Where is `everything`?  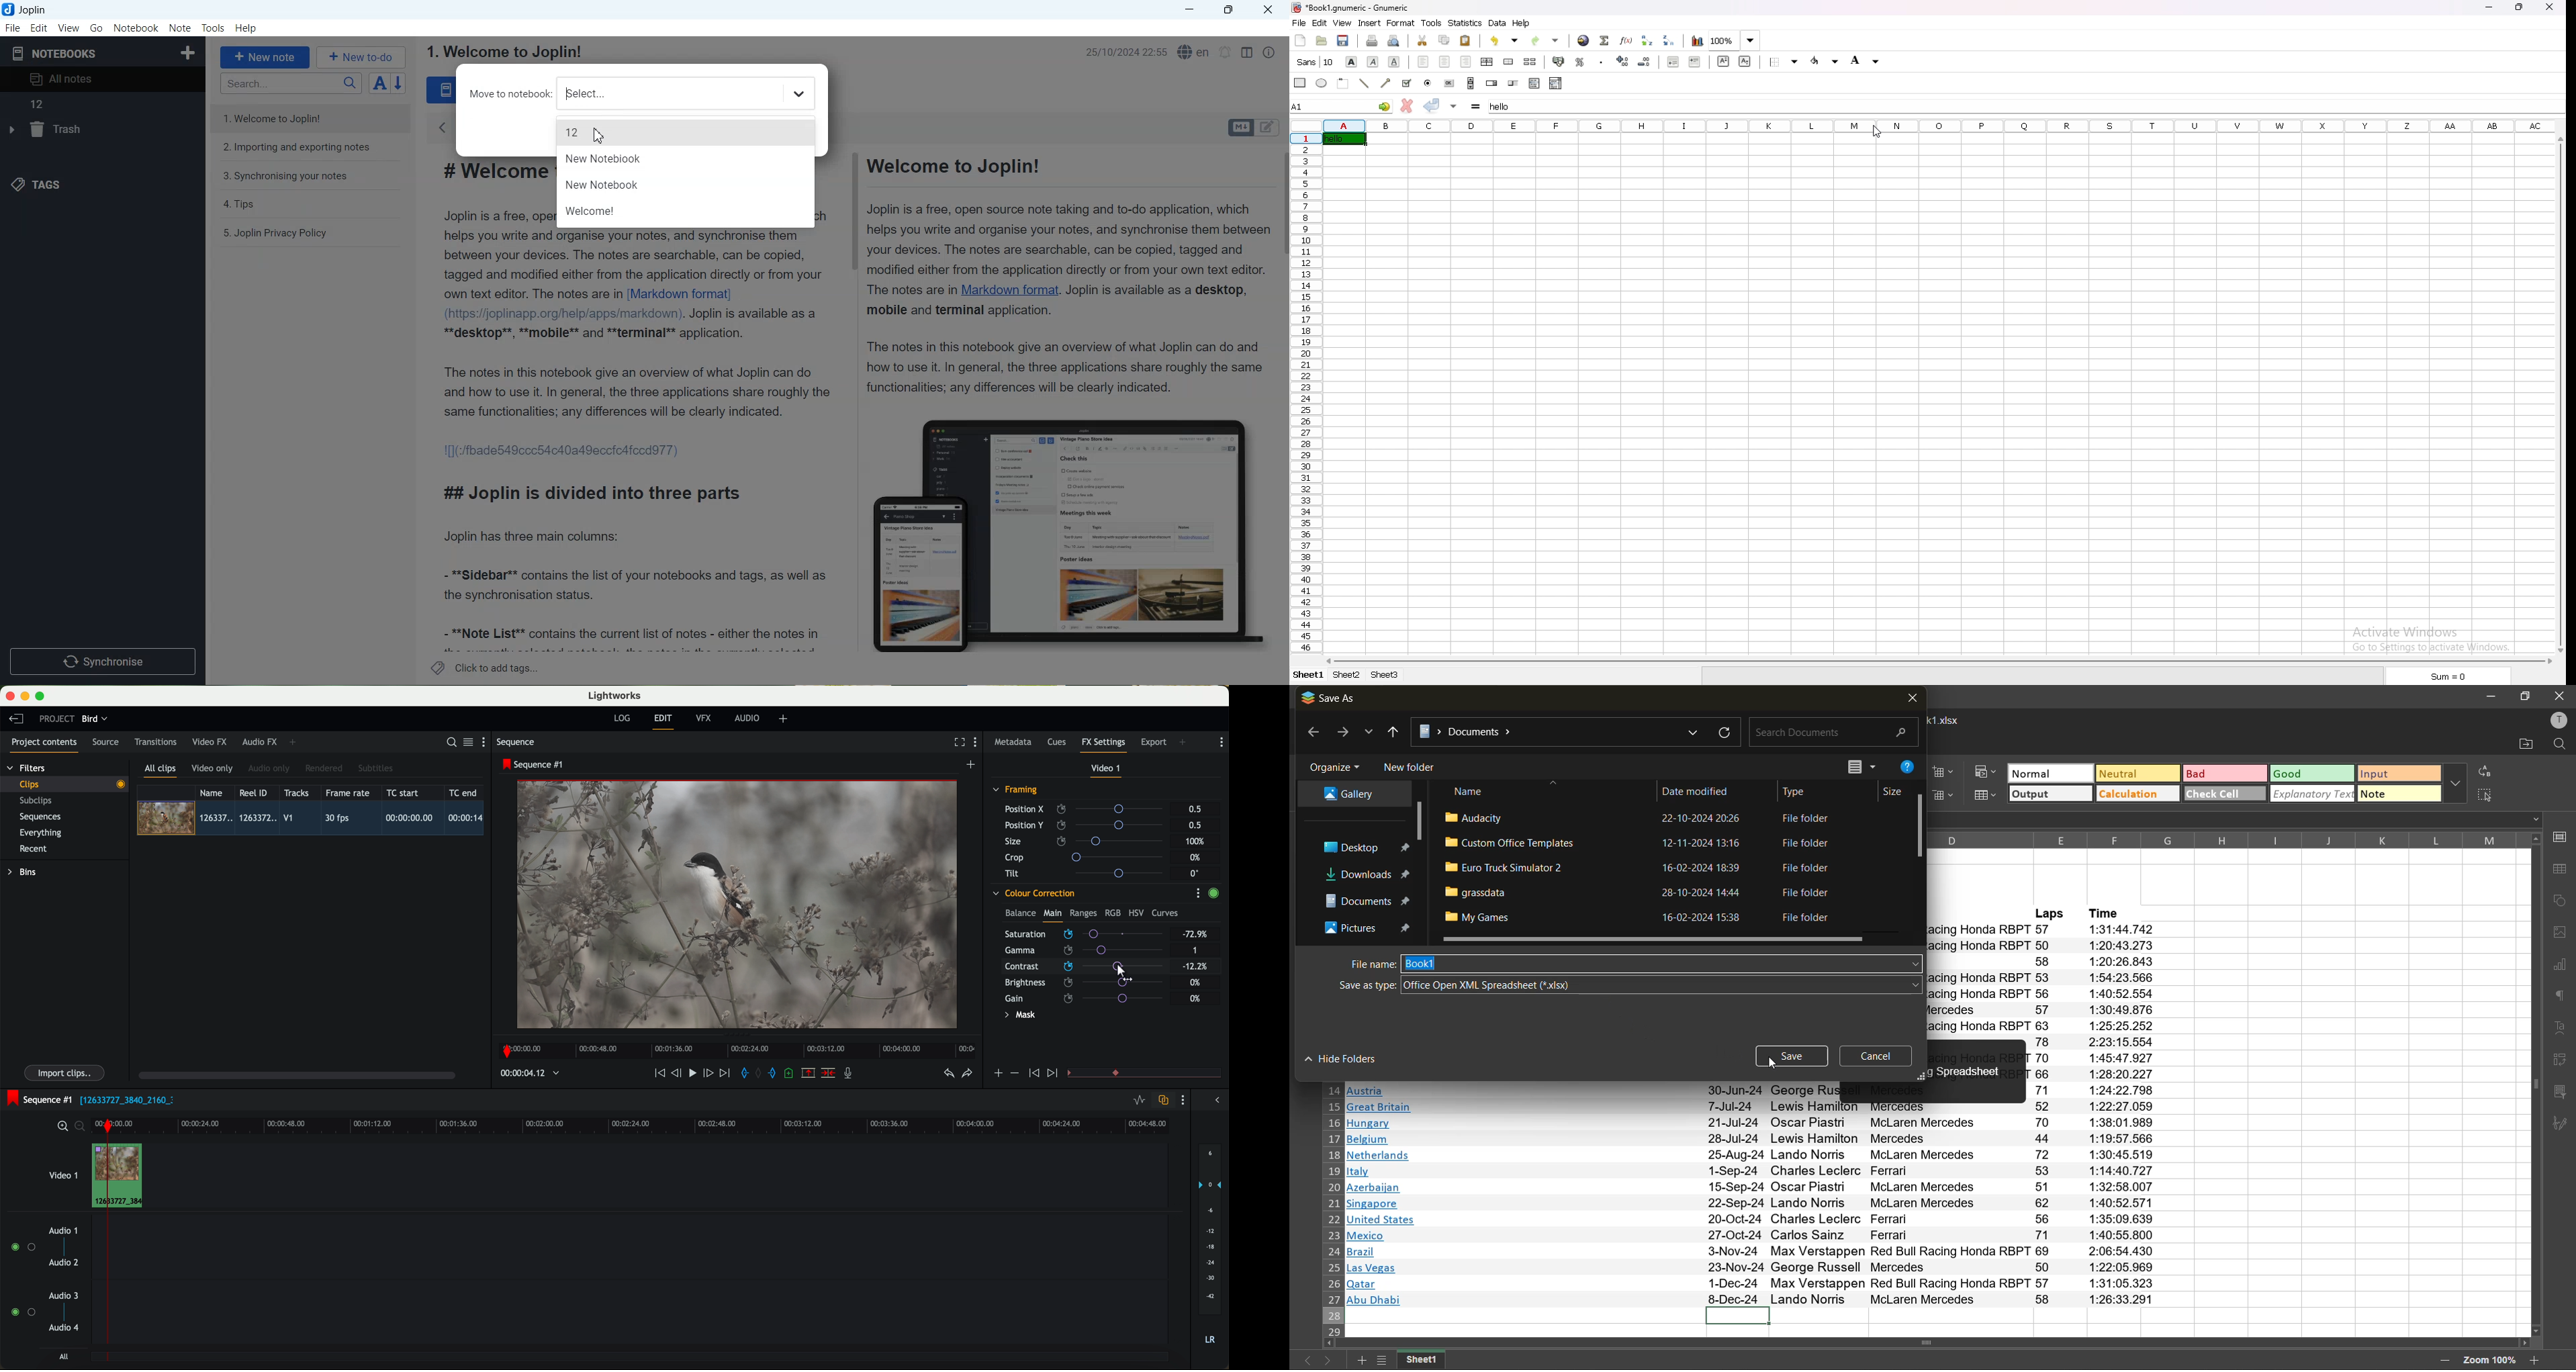 everything is located at coordinates (41, 833).